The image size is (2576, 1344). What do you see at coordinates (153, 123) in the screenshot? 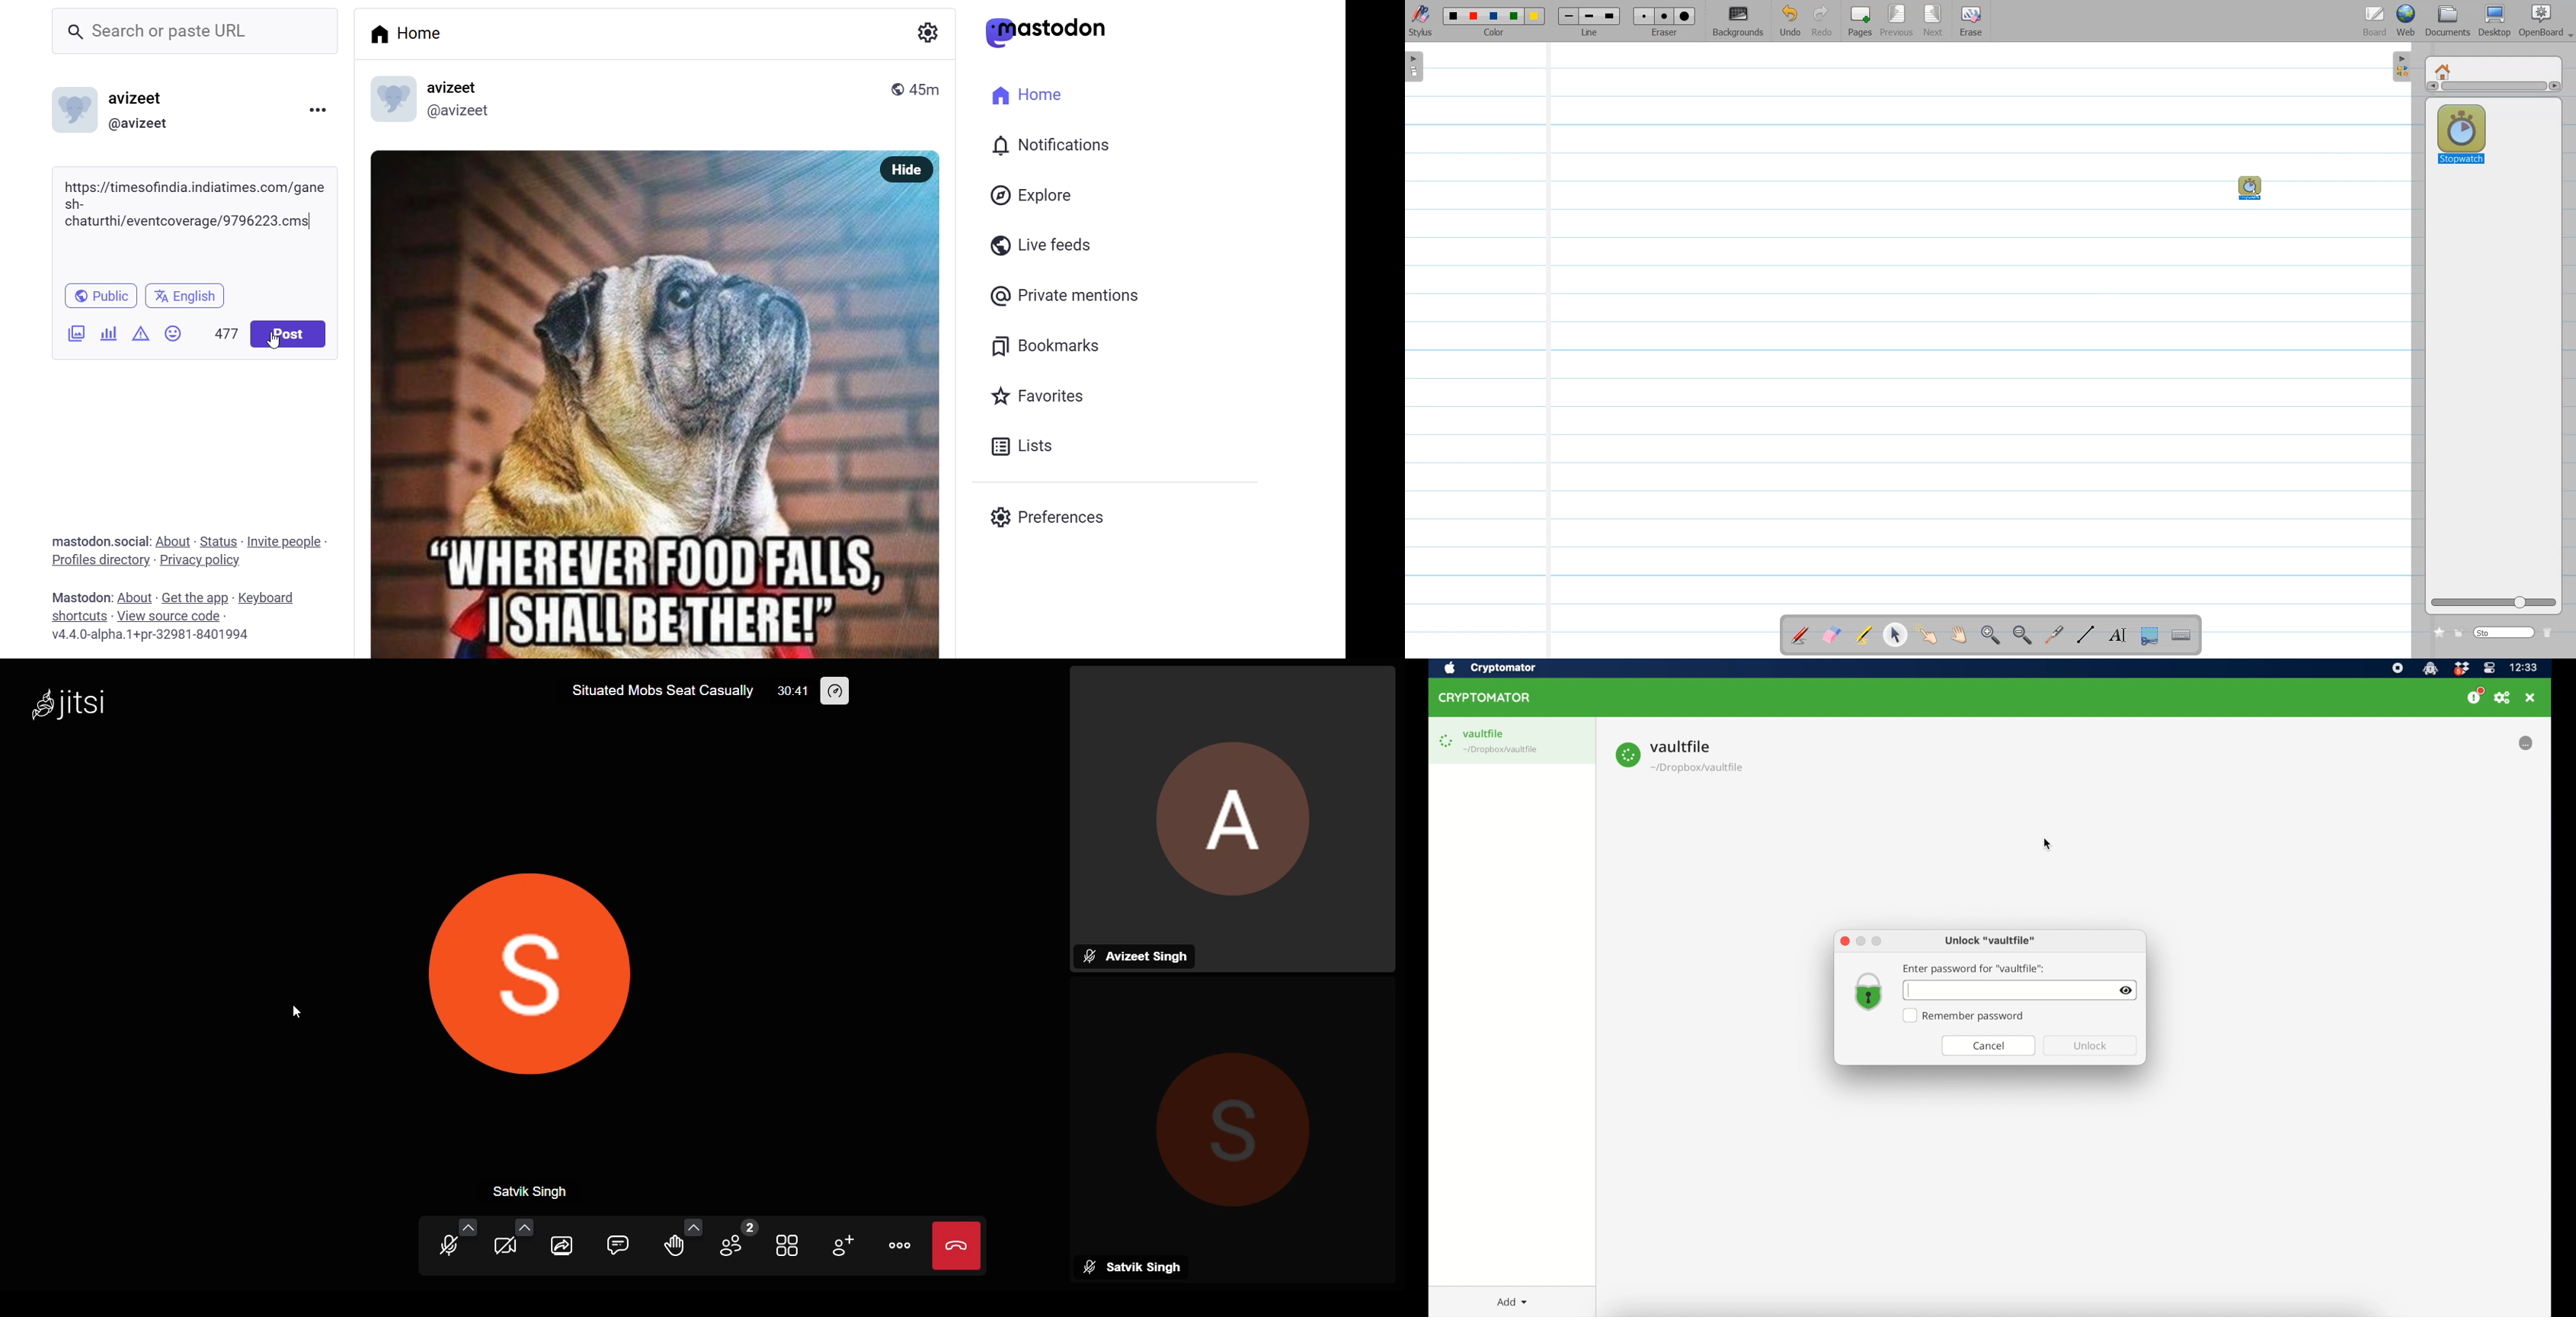
I see `(@avizeet` at bounding box center [153, 123].